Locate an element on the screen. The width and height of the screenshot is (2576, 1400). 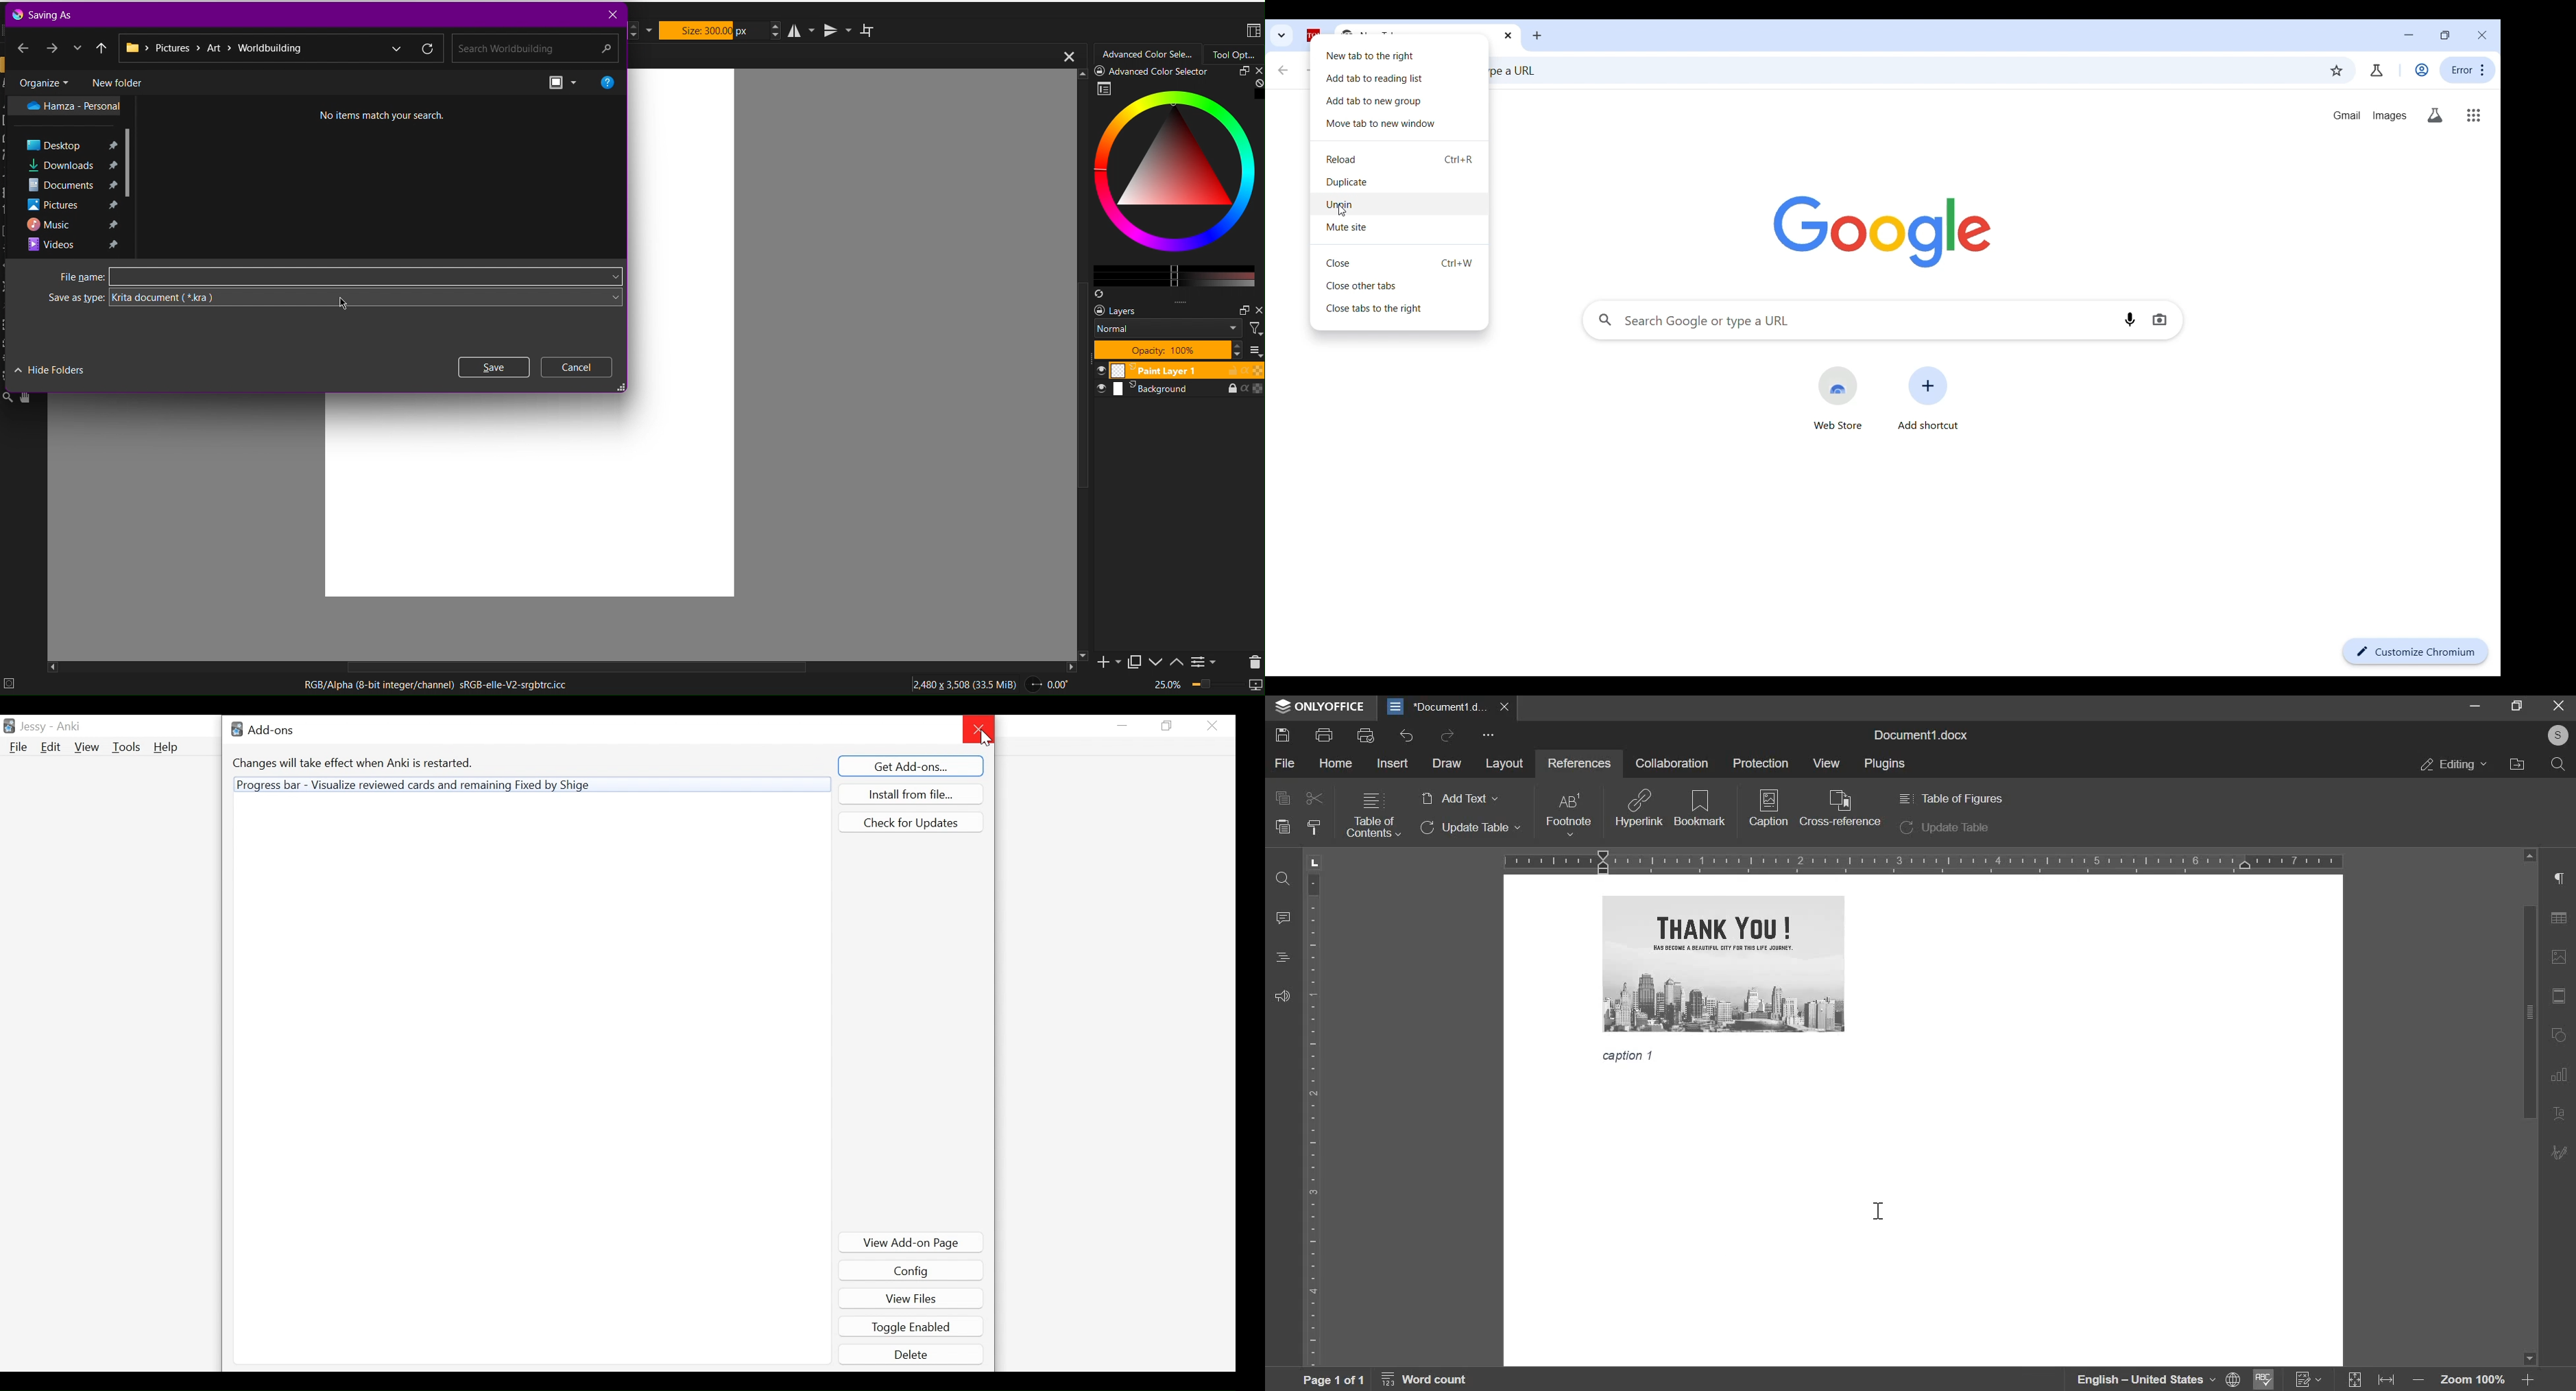
Check for updates is located at coordinates (910, 822).